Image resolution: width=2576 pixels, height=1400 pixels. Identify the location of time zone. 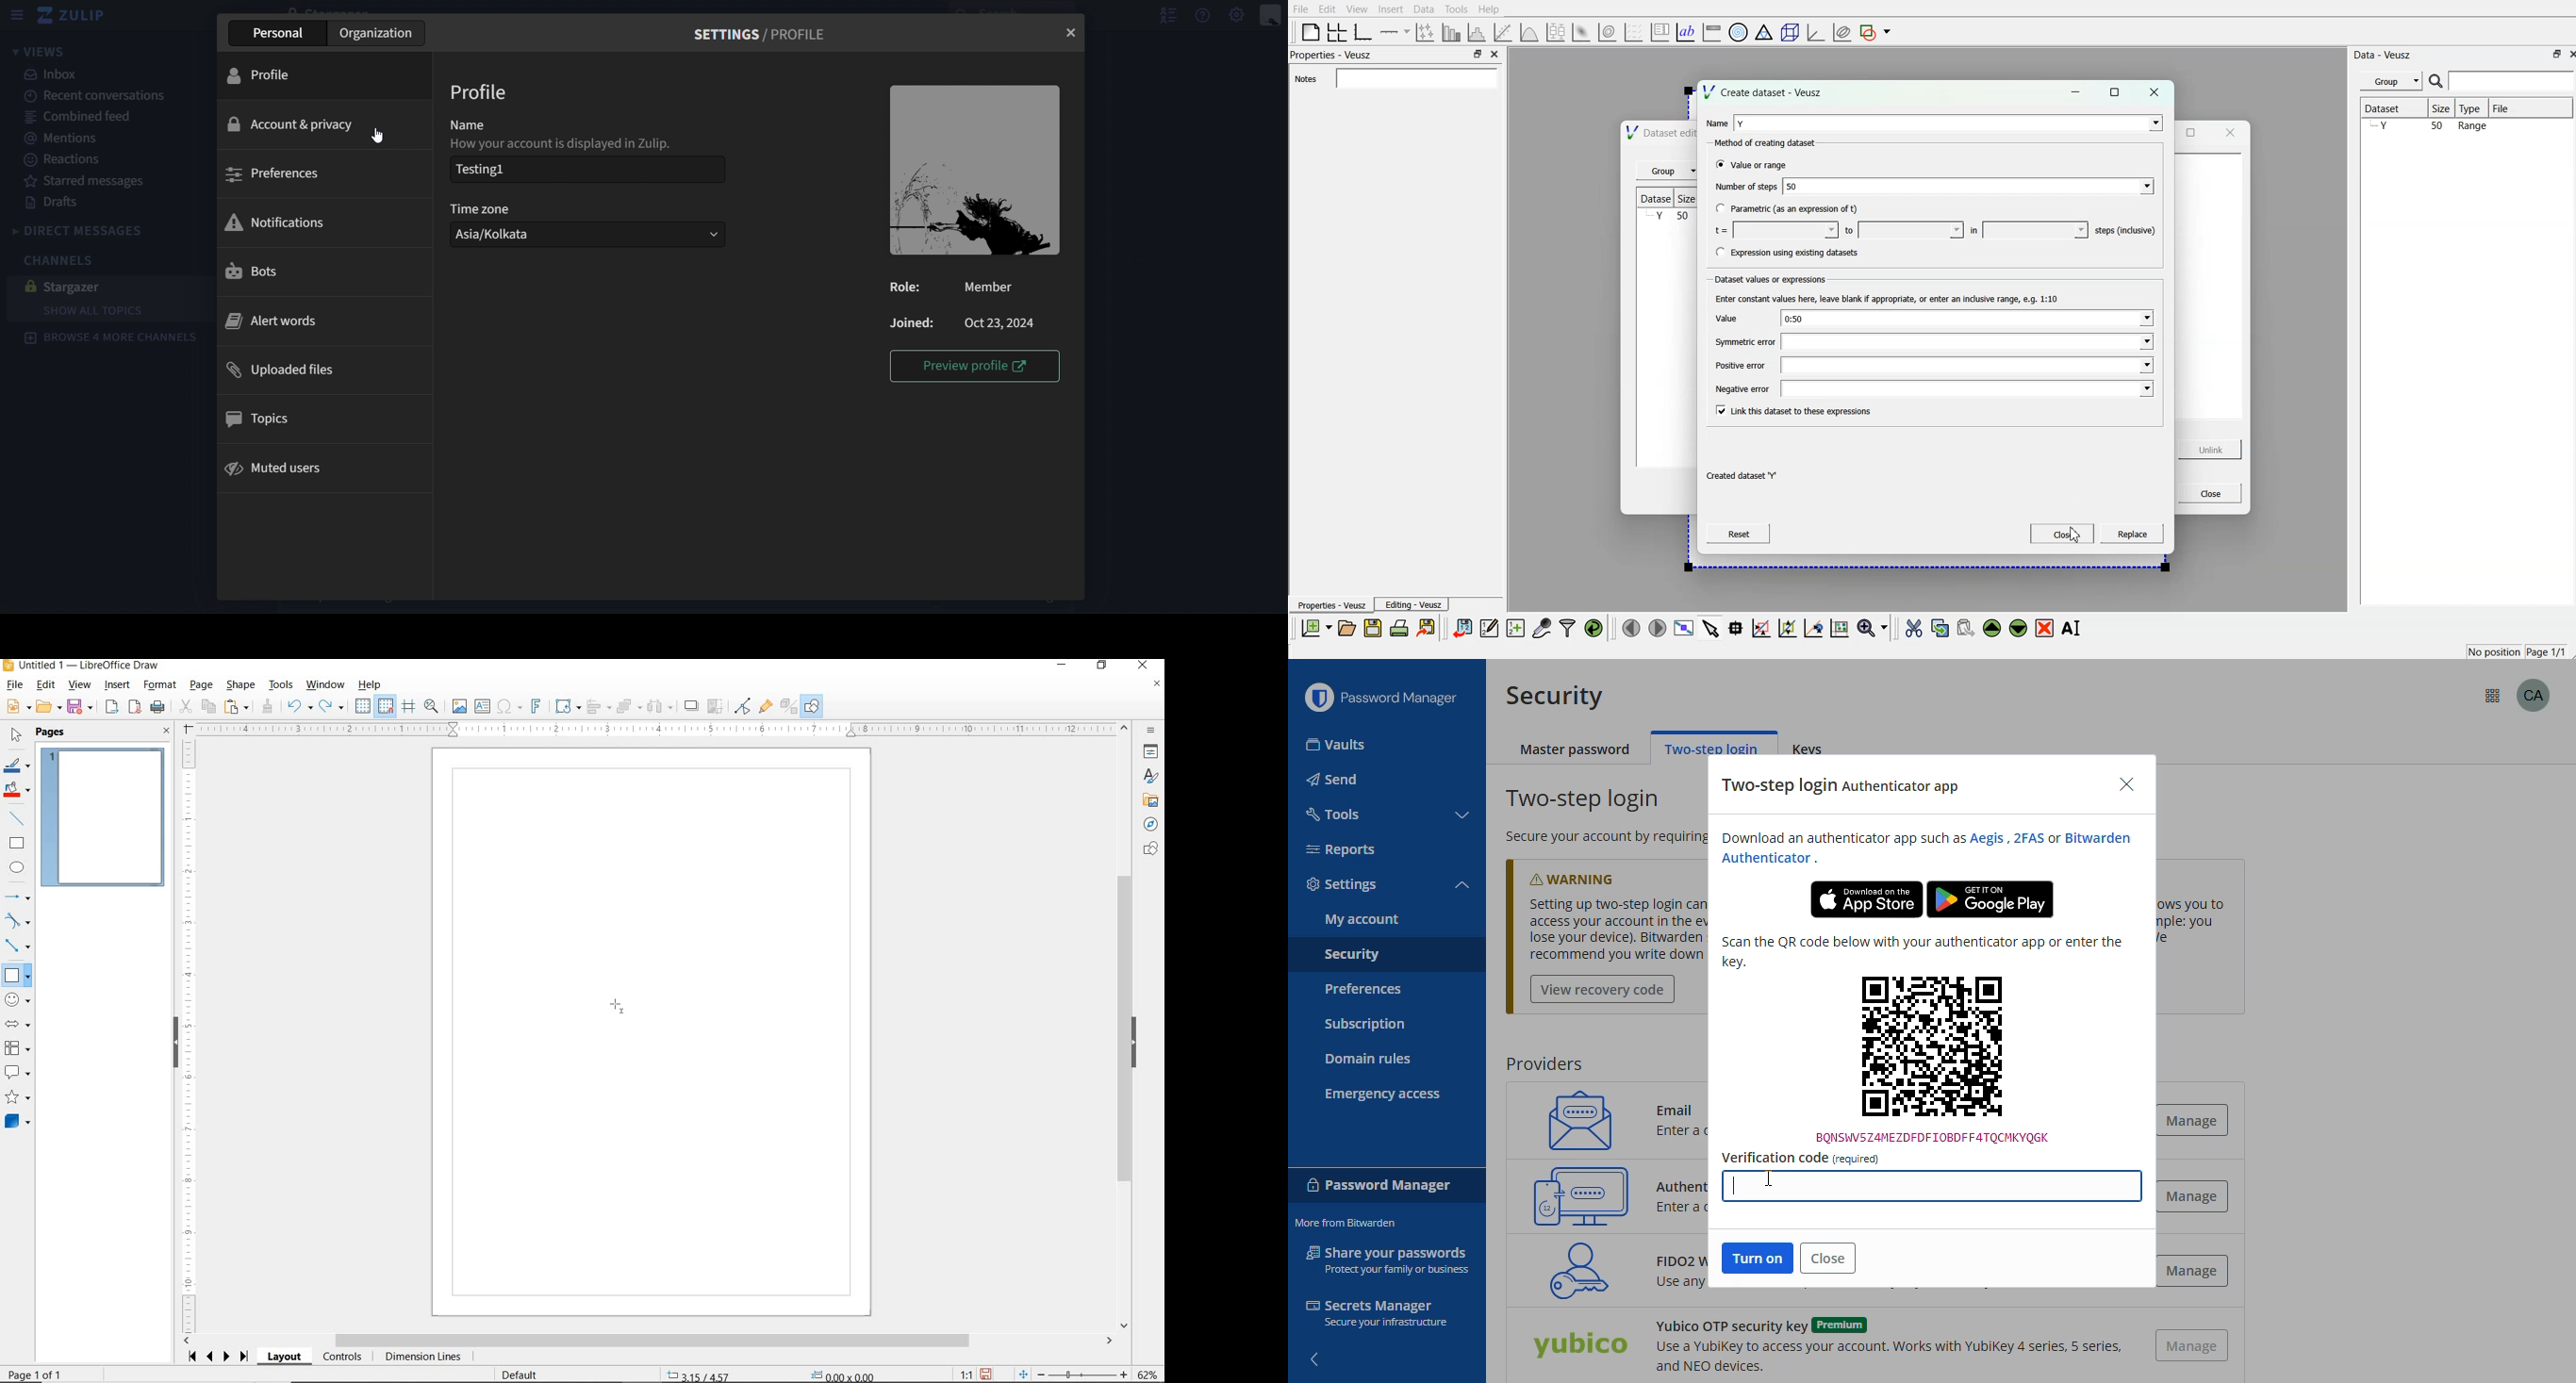
(485, 209).